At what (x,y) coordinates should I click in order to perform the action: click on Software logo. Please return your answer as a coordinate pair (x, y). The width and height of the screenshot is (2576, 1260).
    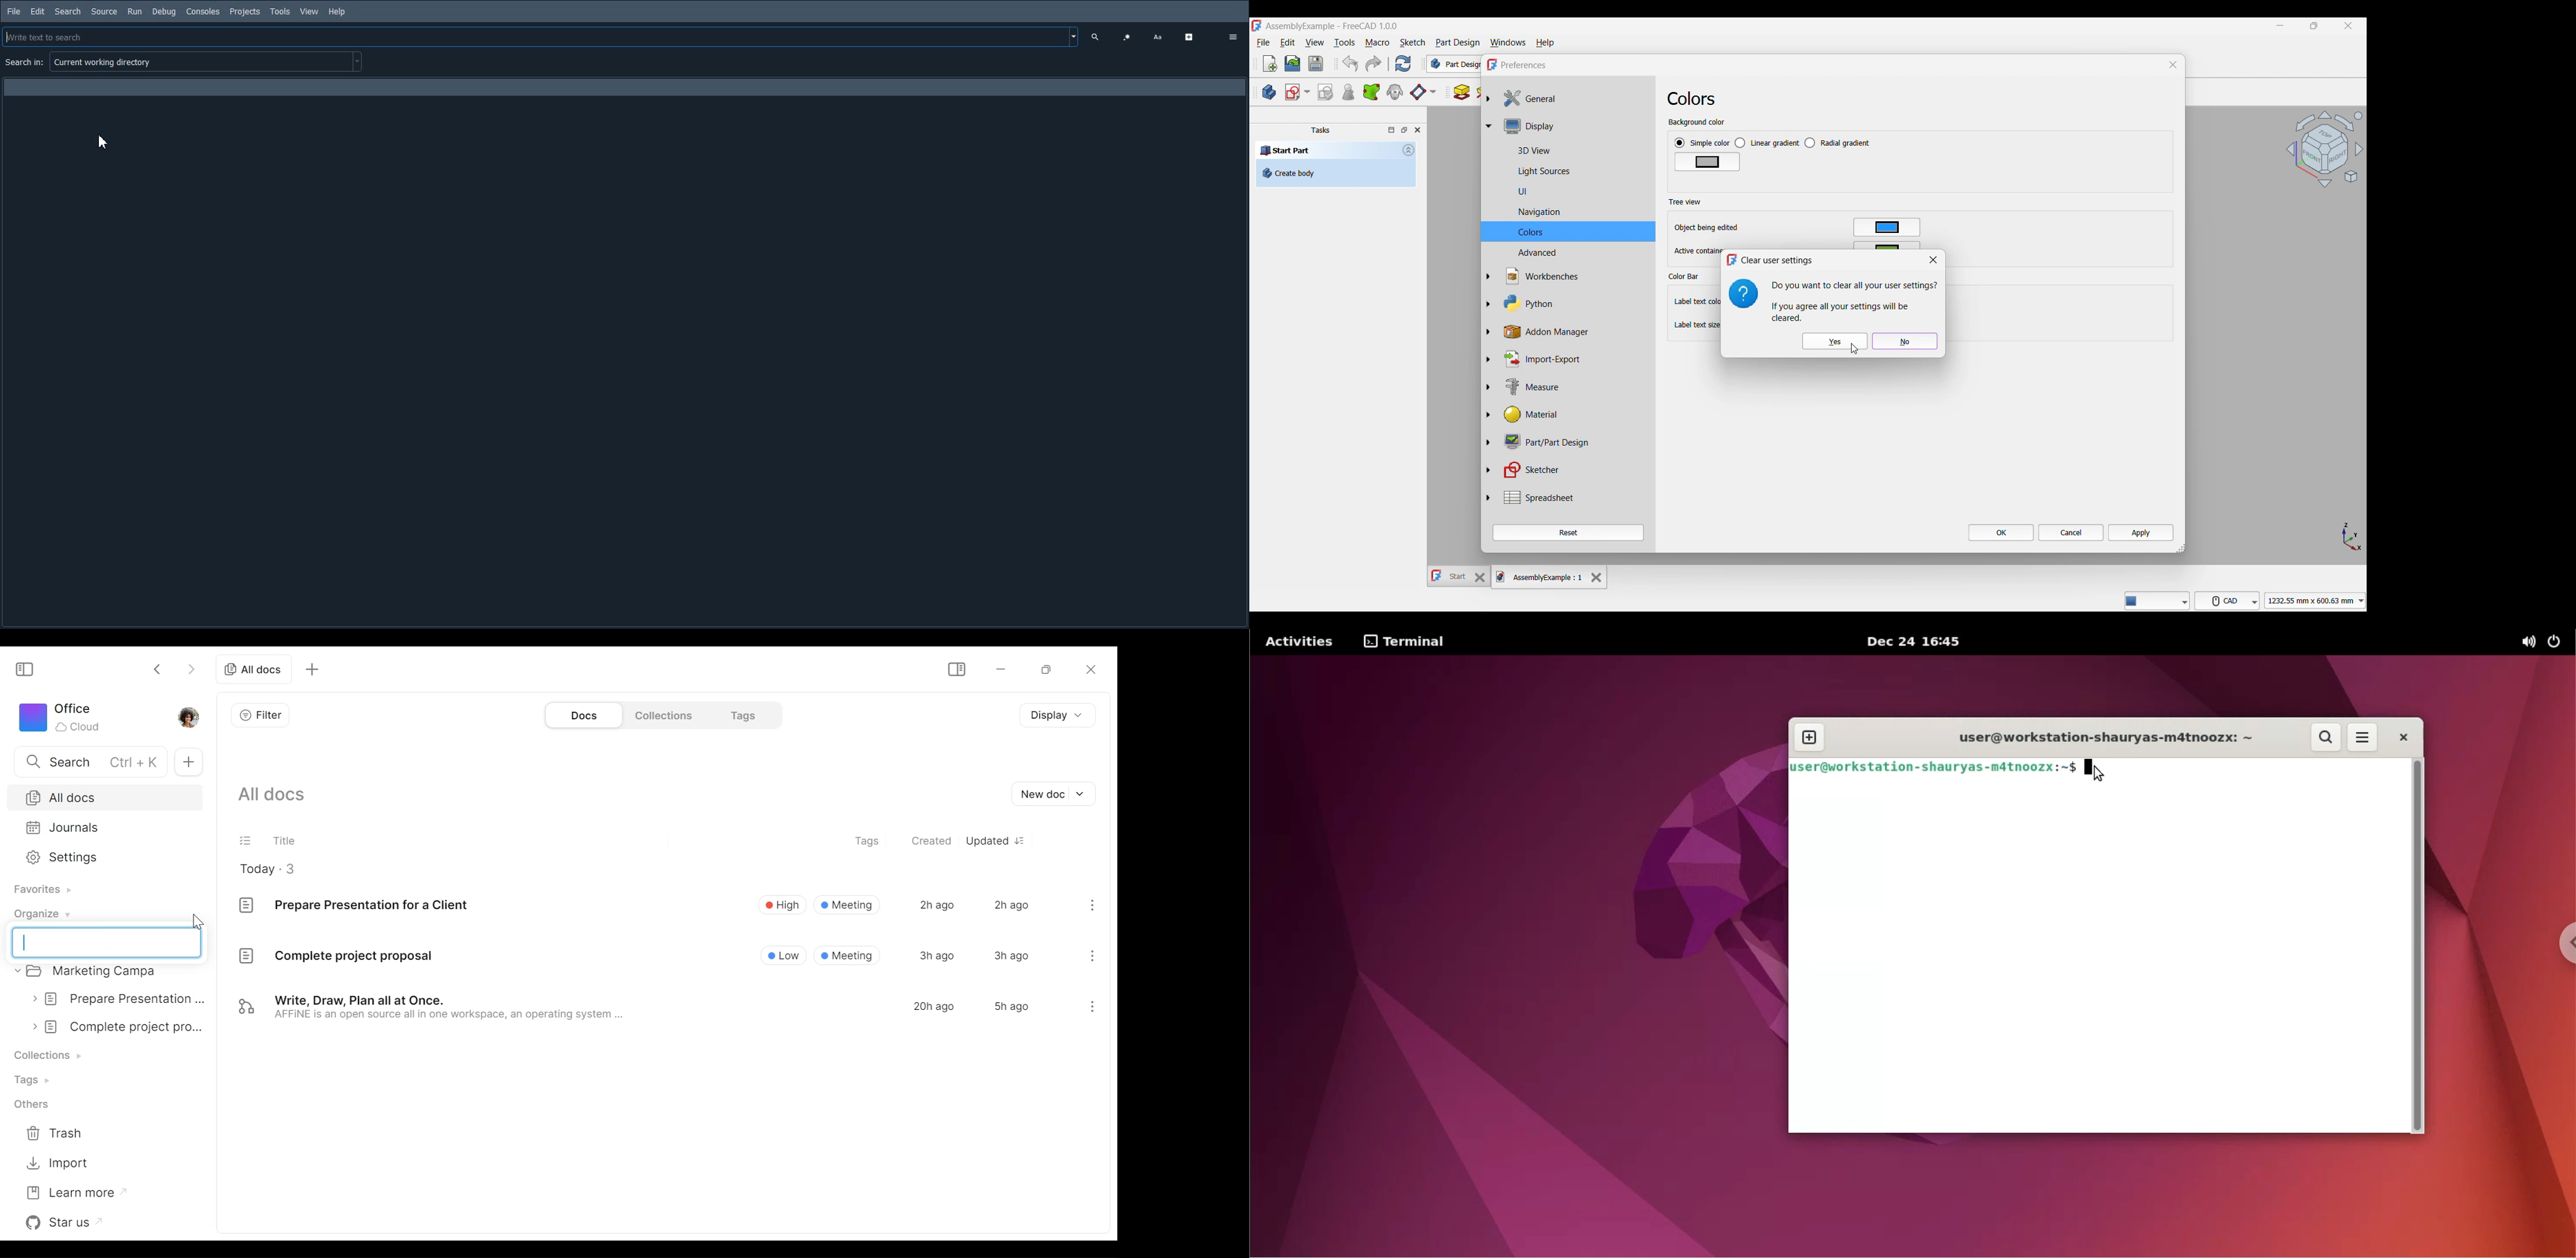
    Looking at the image, I should click on (1256, 25).